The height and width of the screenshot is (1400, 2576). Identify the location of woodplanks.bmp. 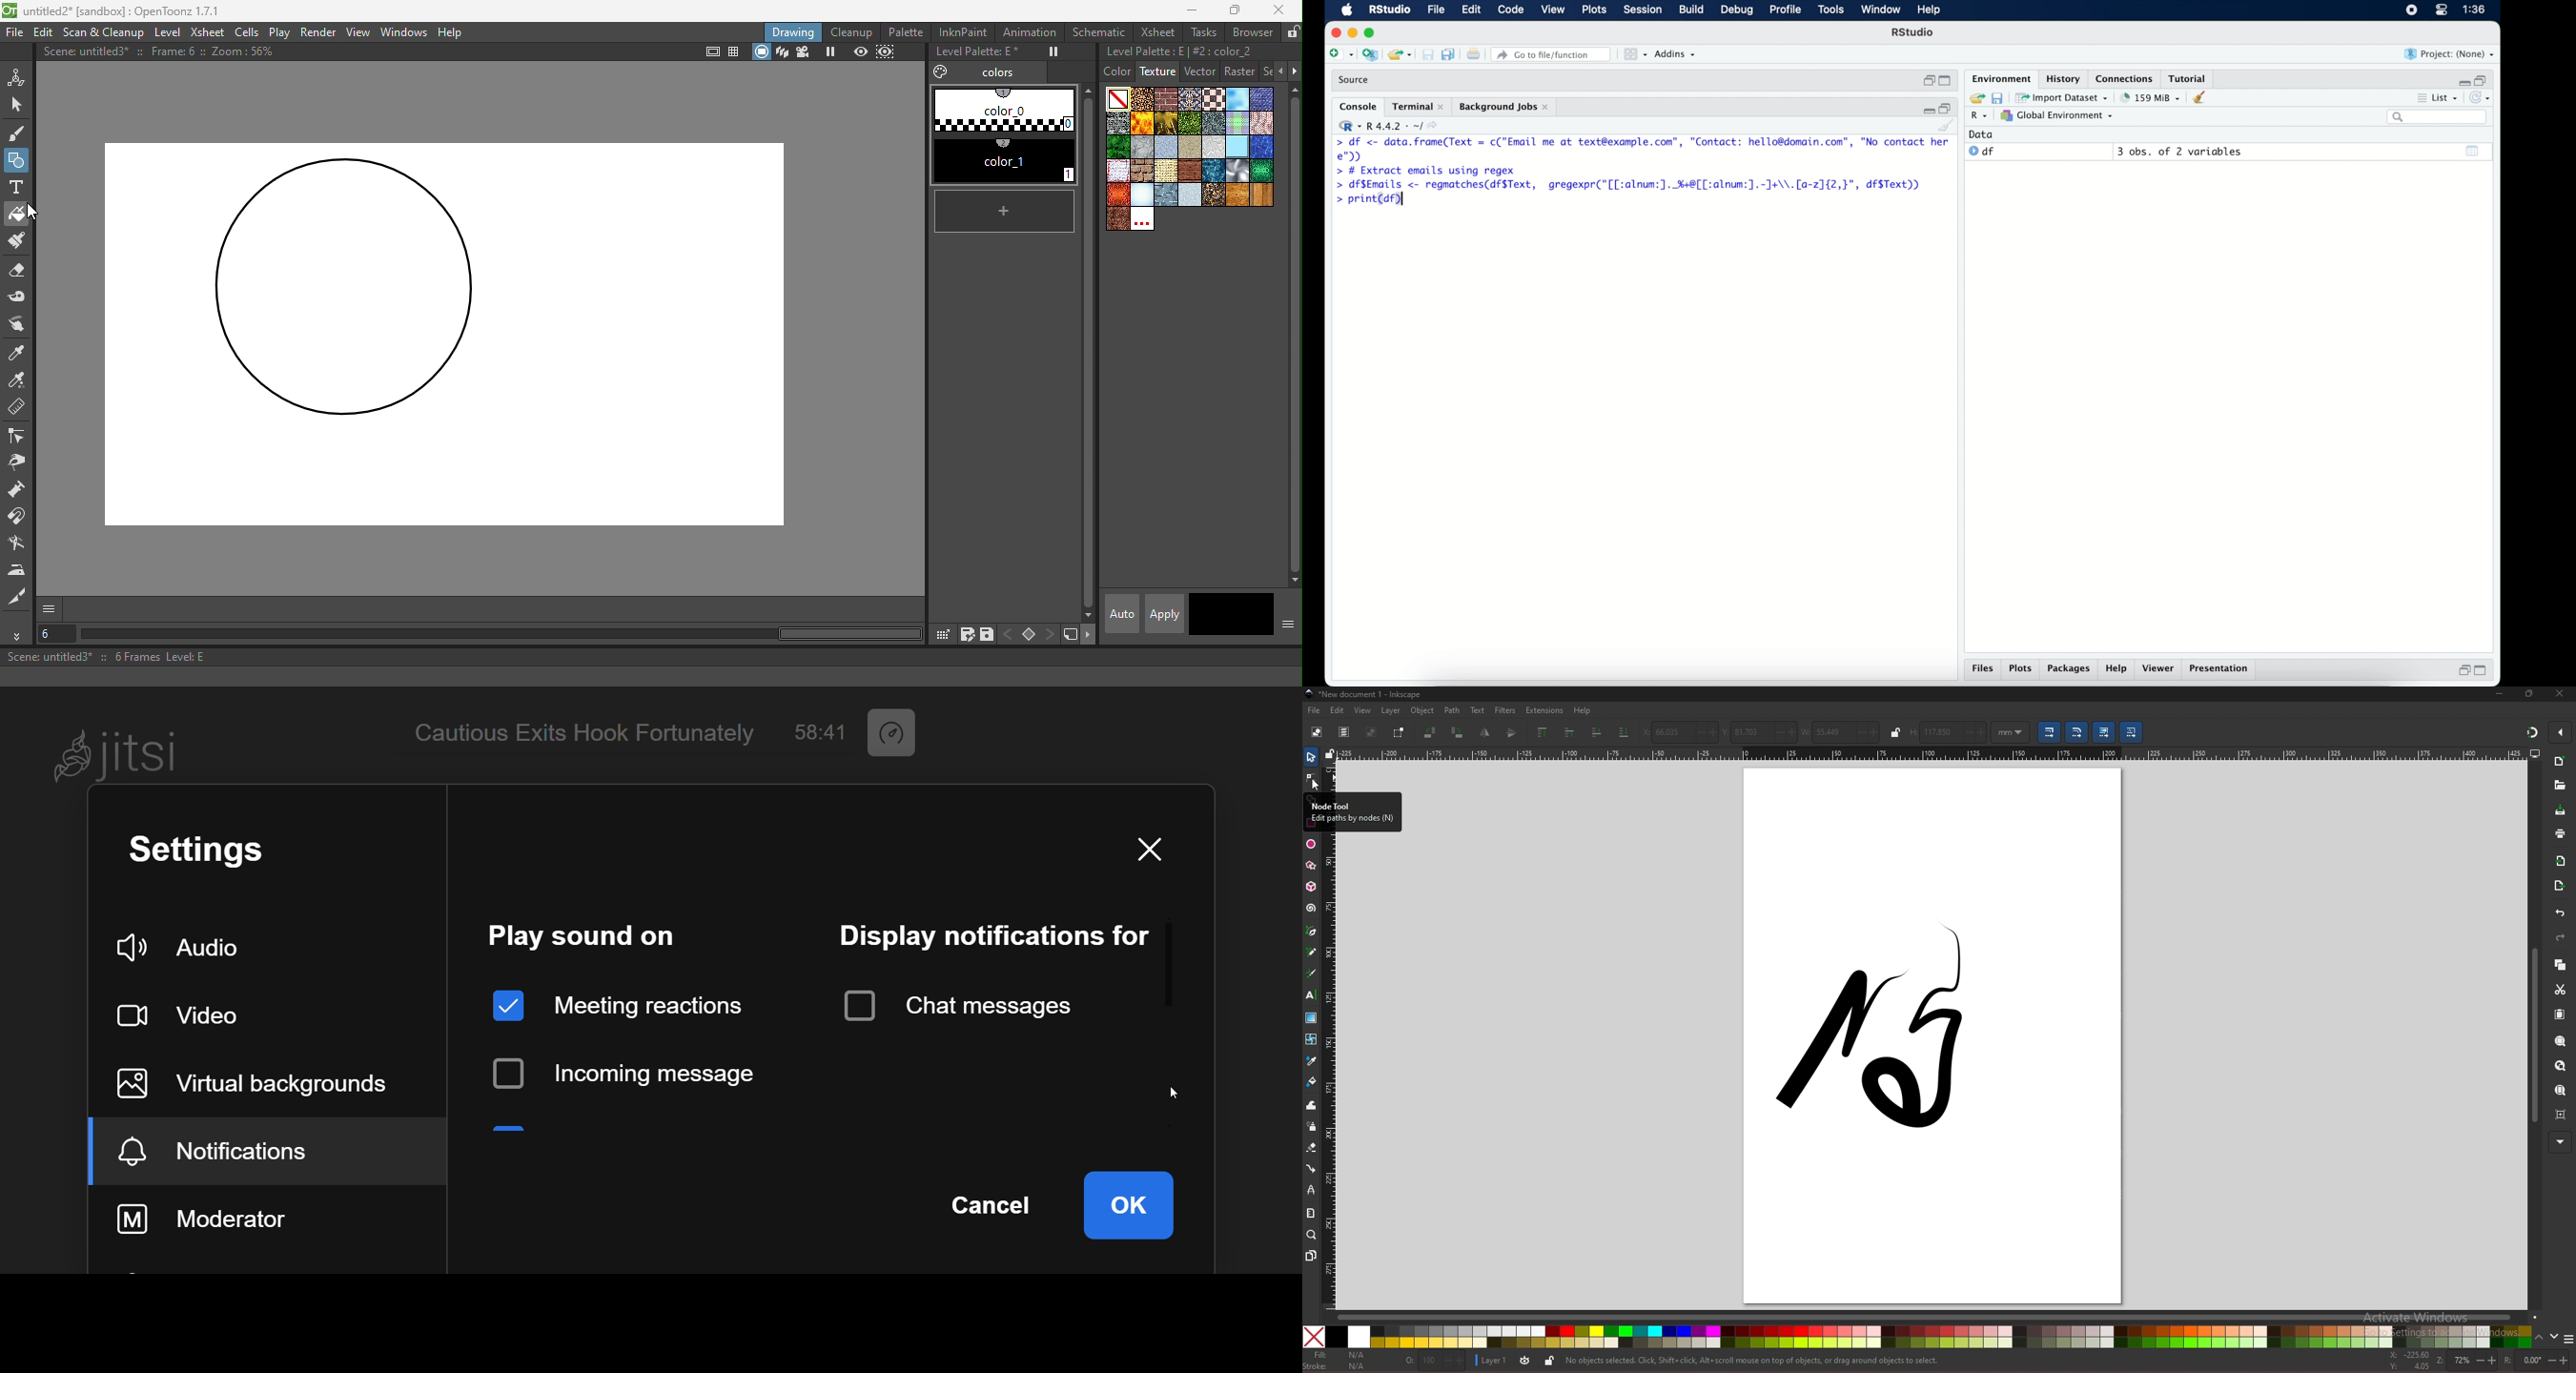
(1262, 195).